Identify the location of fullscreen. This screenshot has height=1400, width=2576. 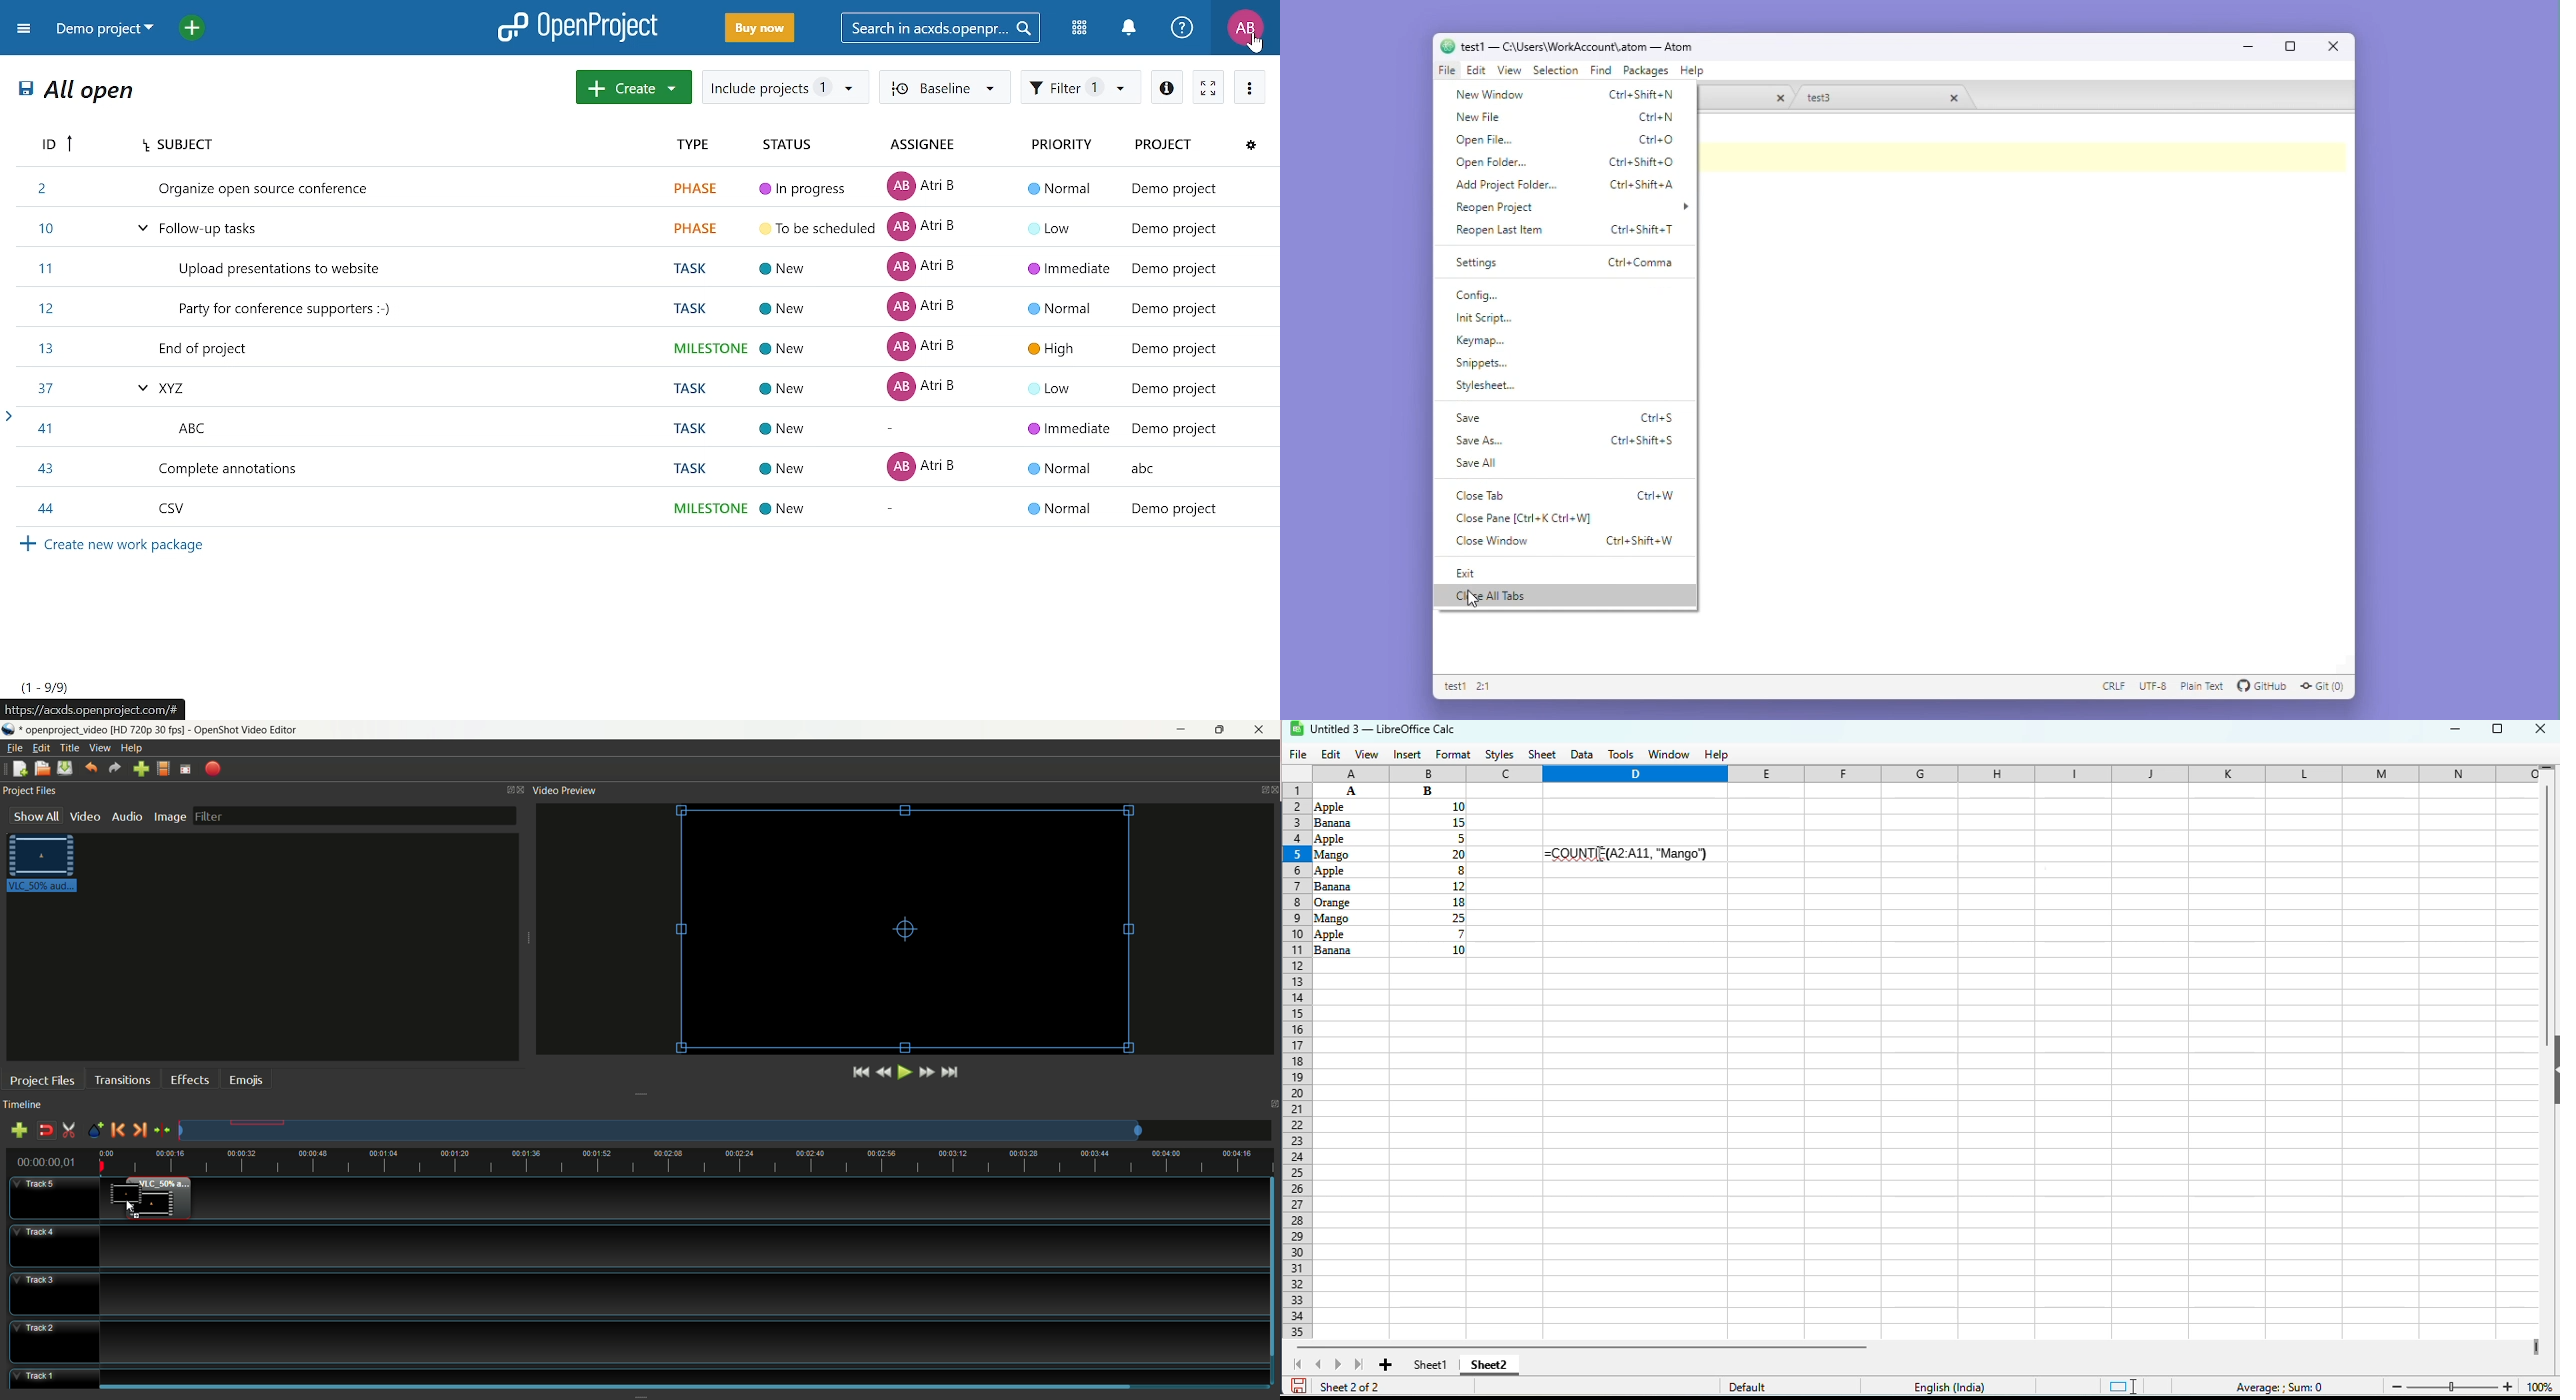
(185, 769).